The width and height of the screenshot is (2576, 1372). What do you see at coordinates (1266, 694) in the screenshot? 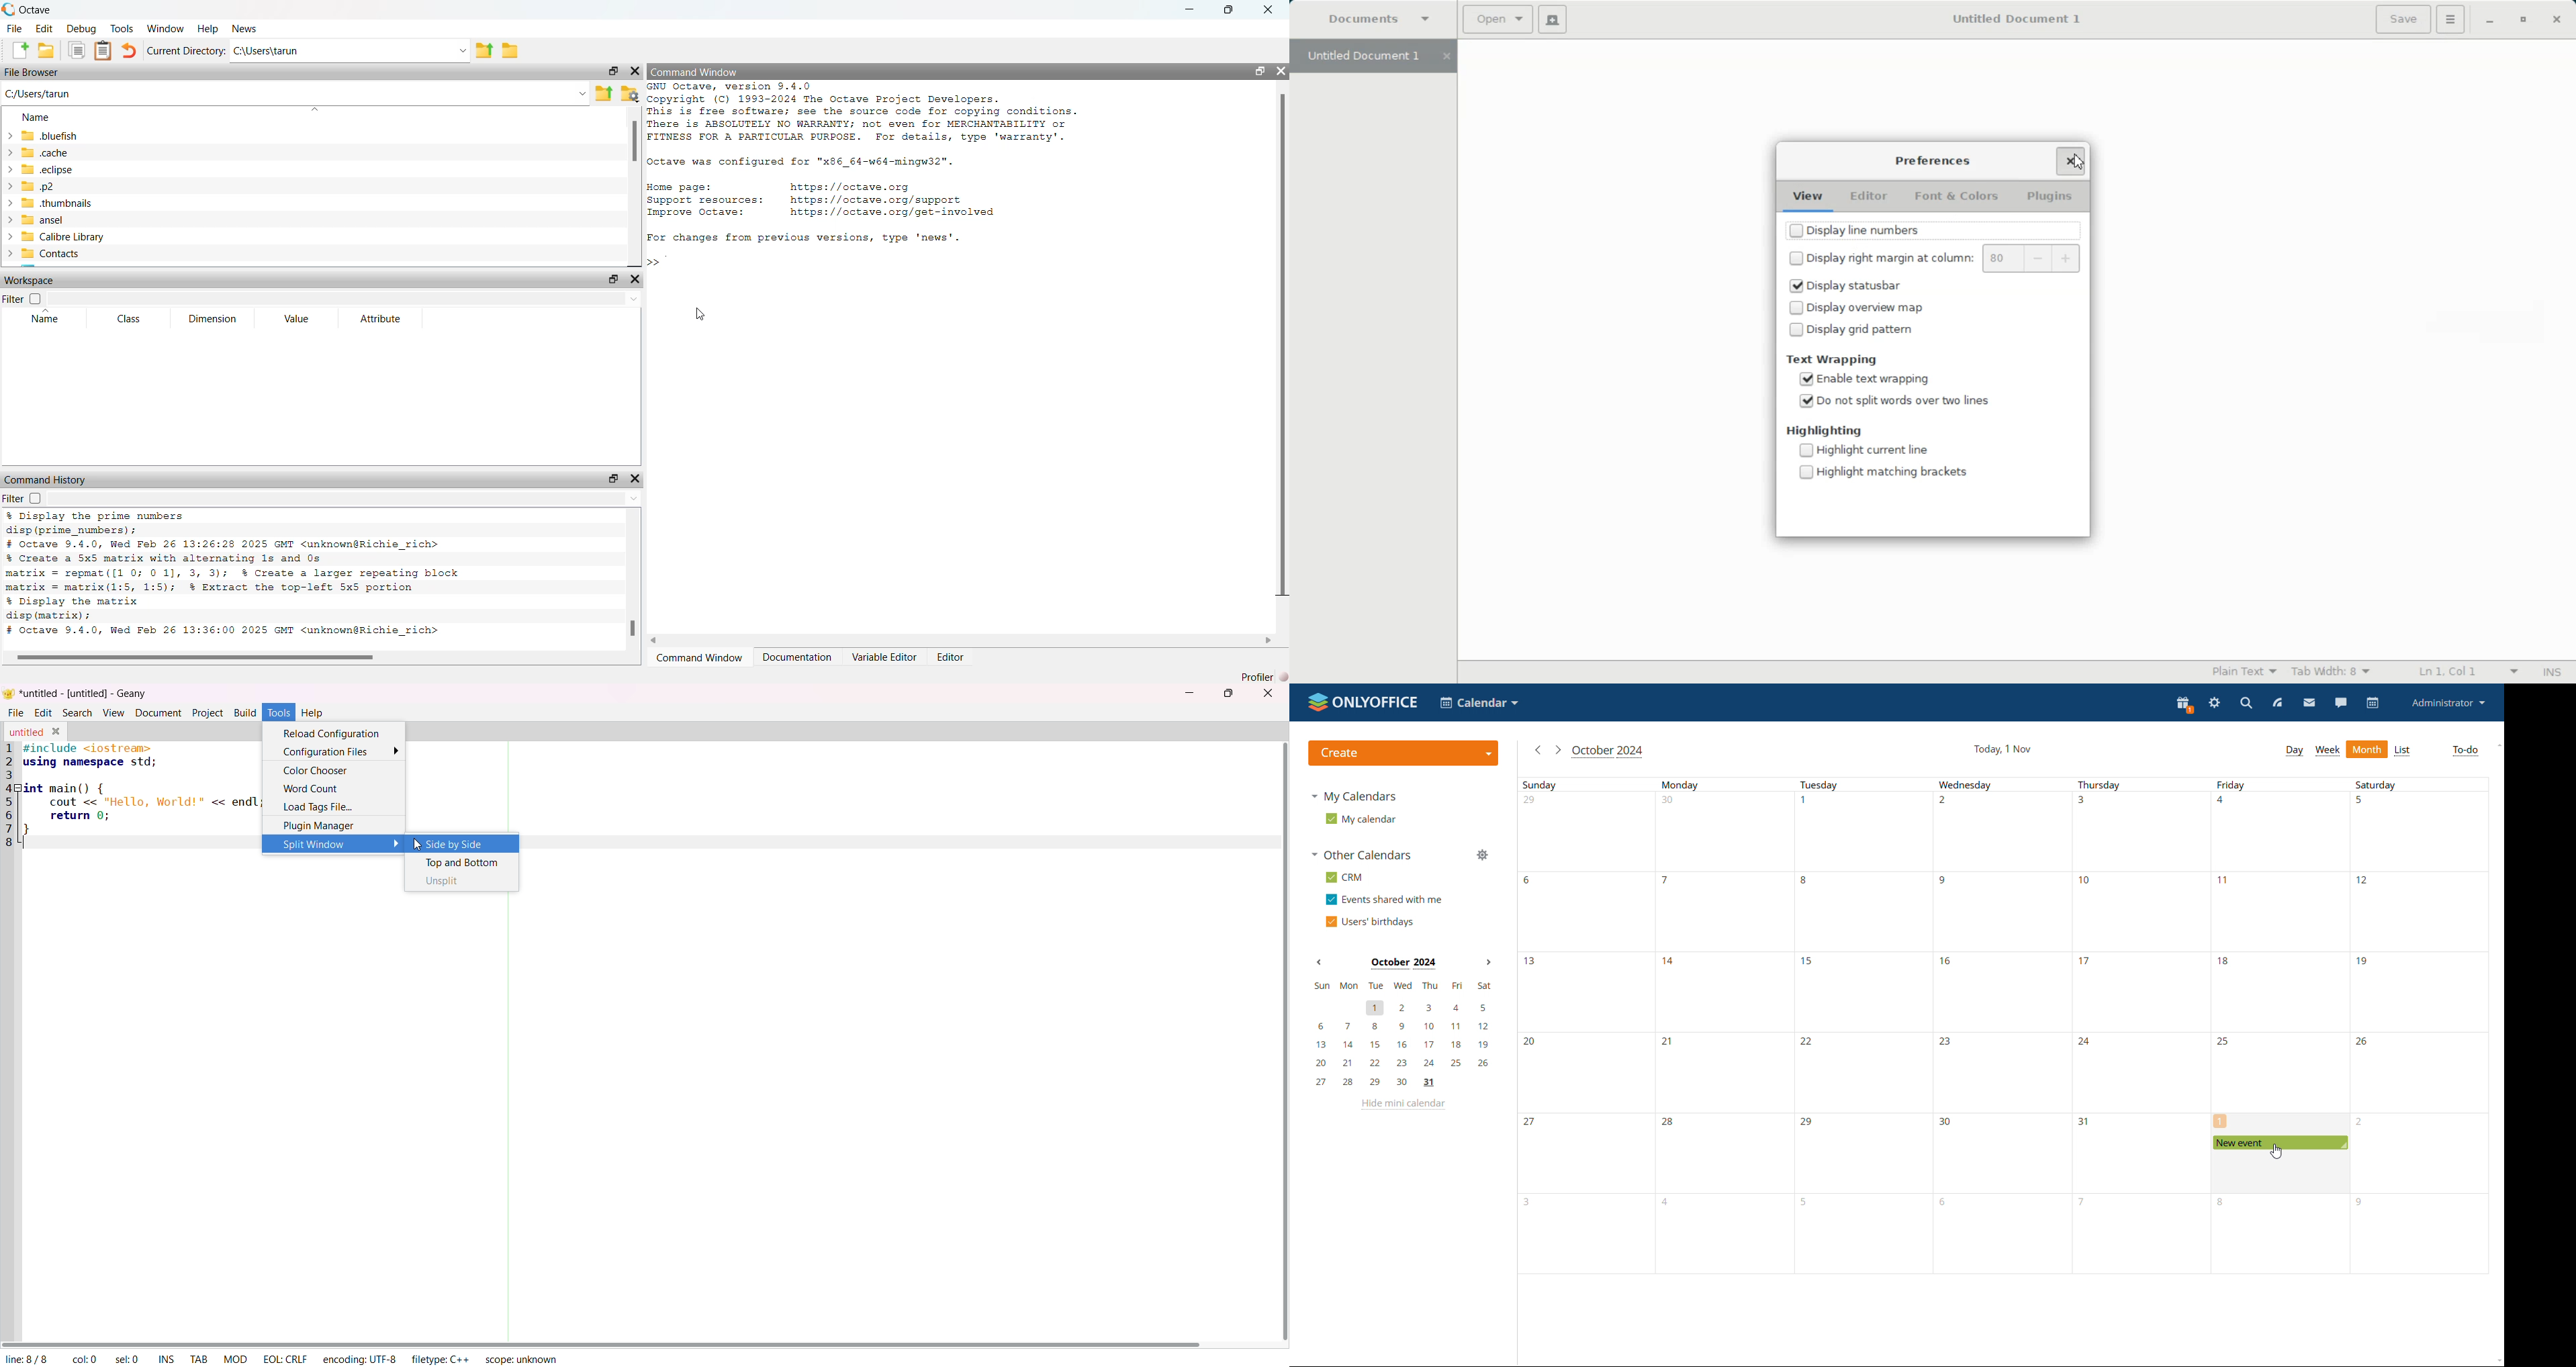
I see `close` at bounding box center [1266, 694].